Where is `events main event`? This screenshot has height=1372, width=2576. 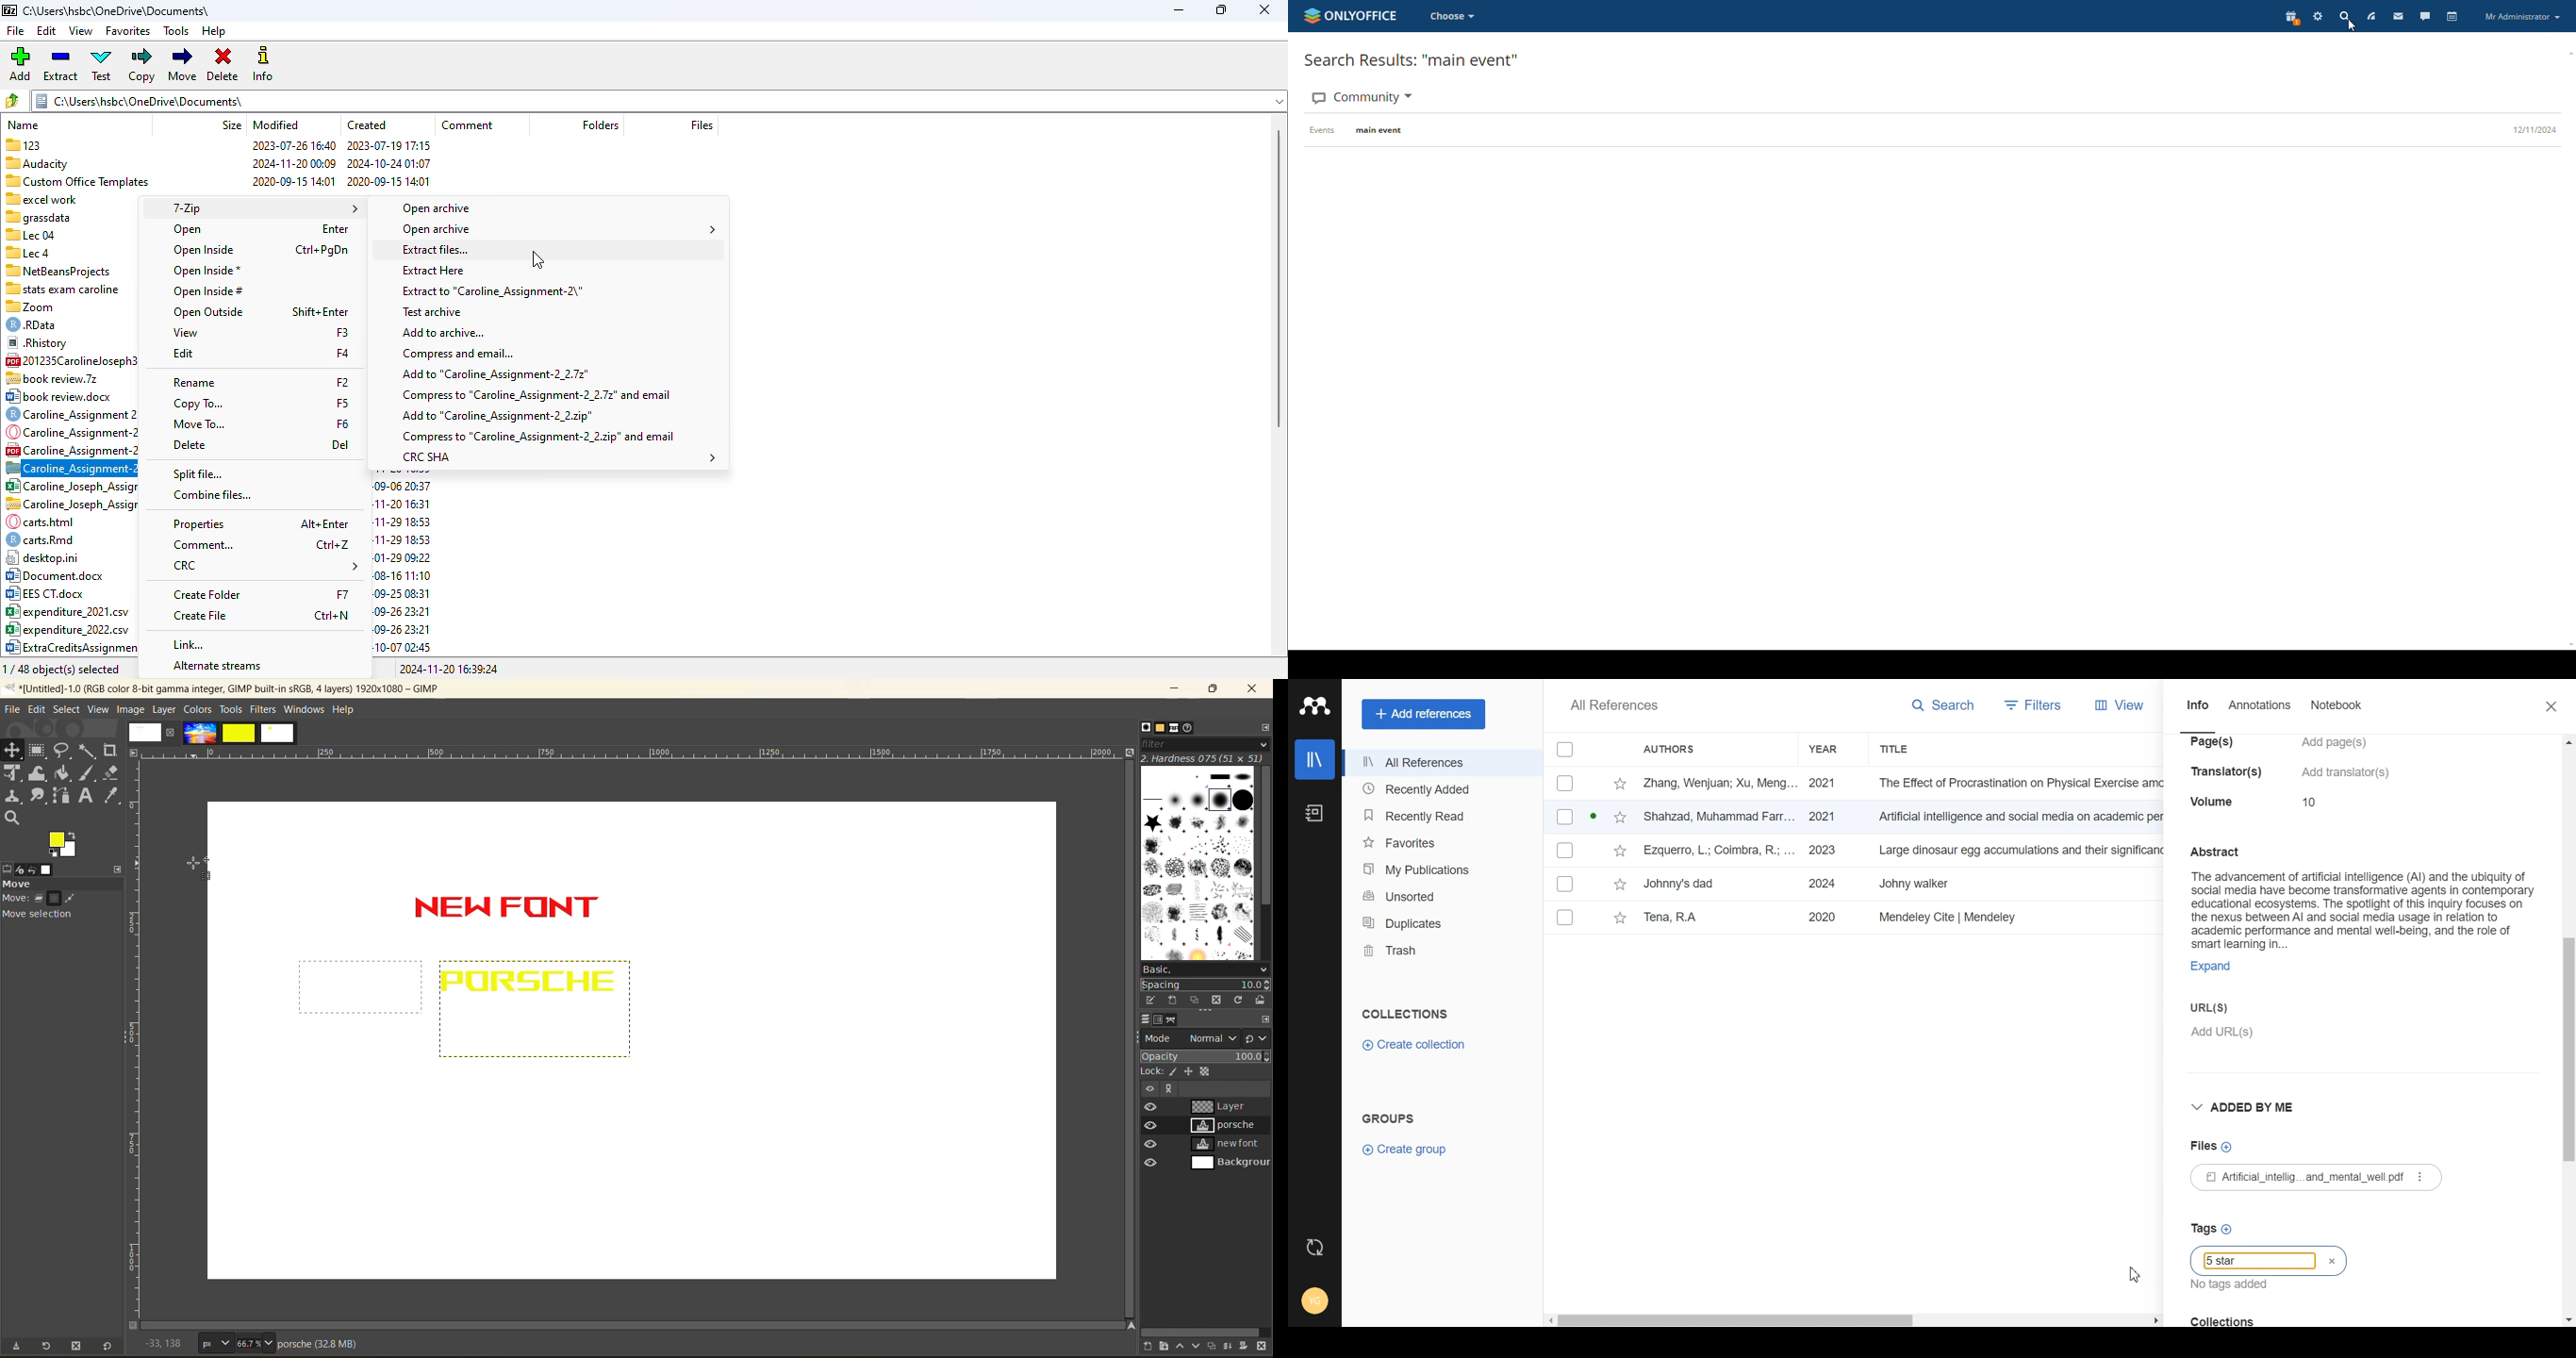
events main event is located at coordinates (1847, 129).